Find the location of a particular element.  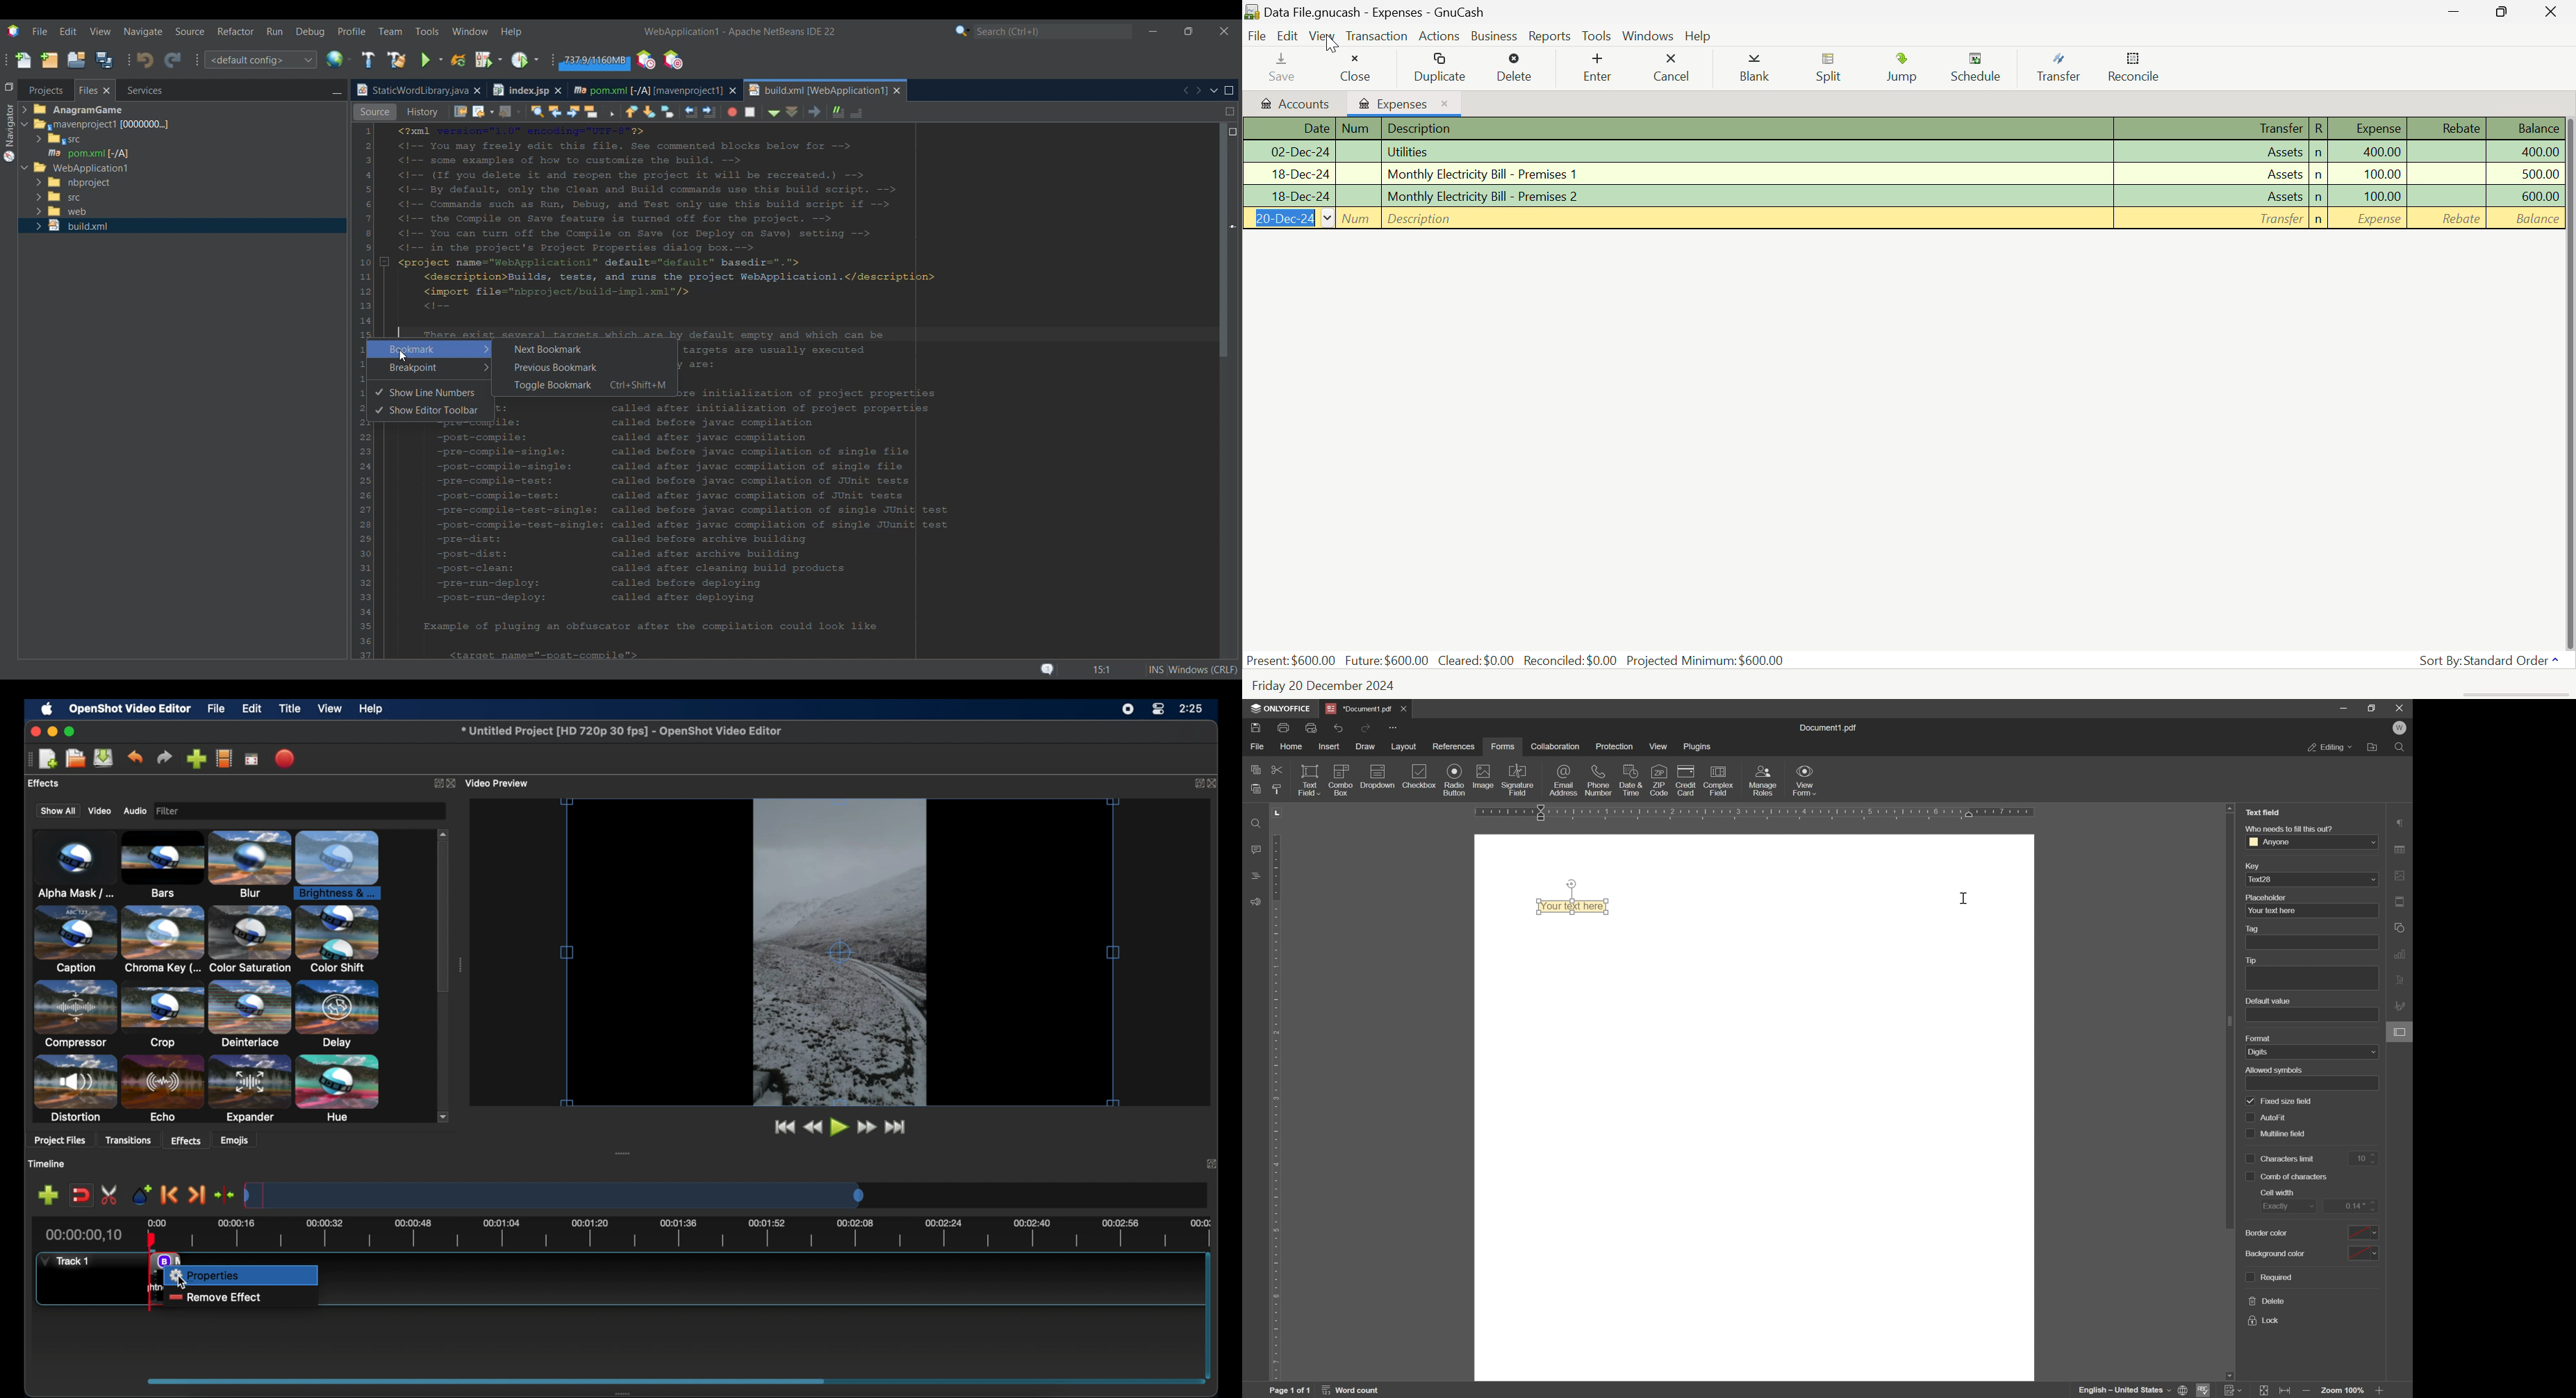

help is located at coordinates (373, 709).